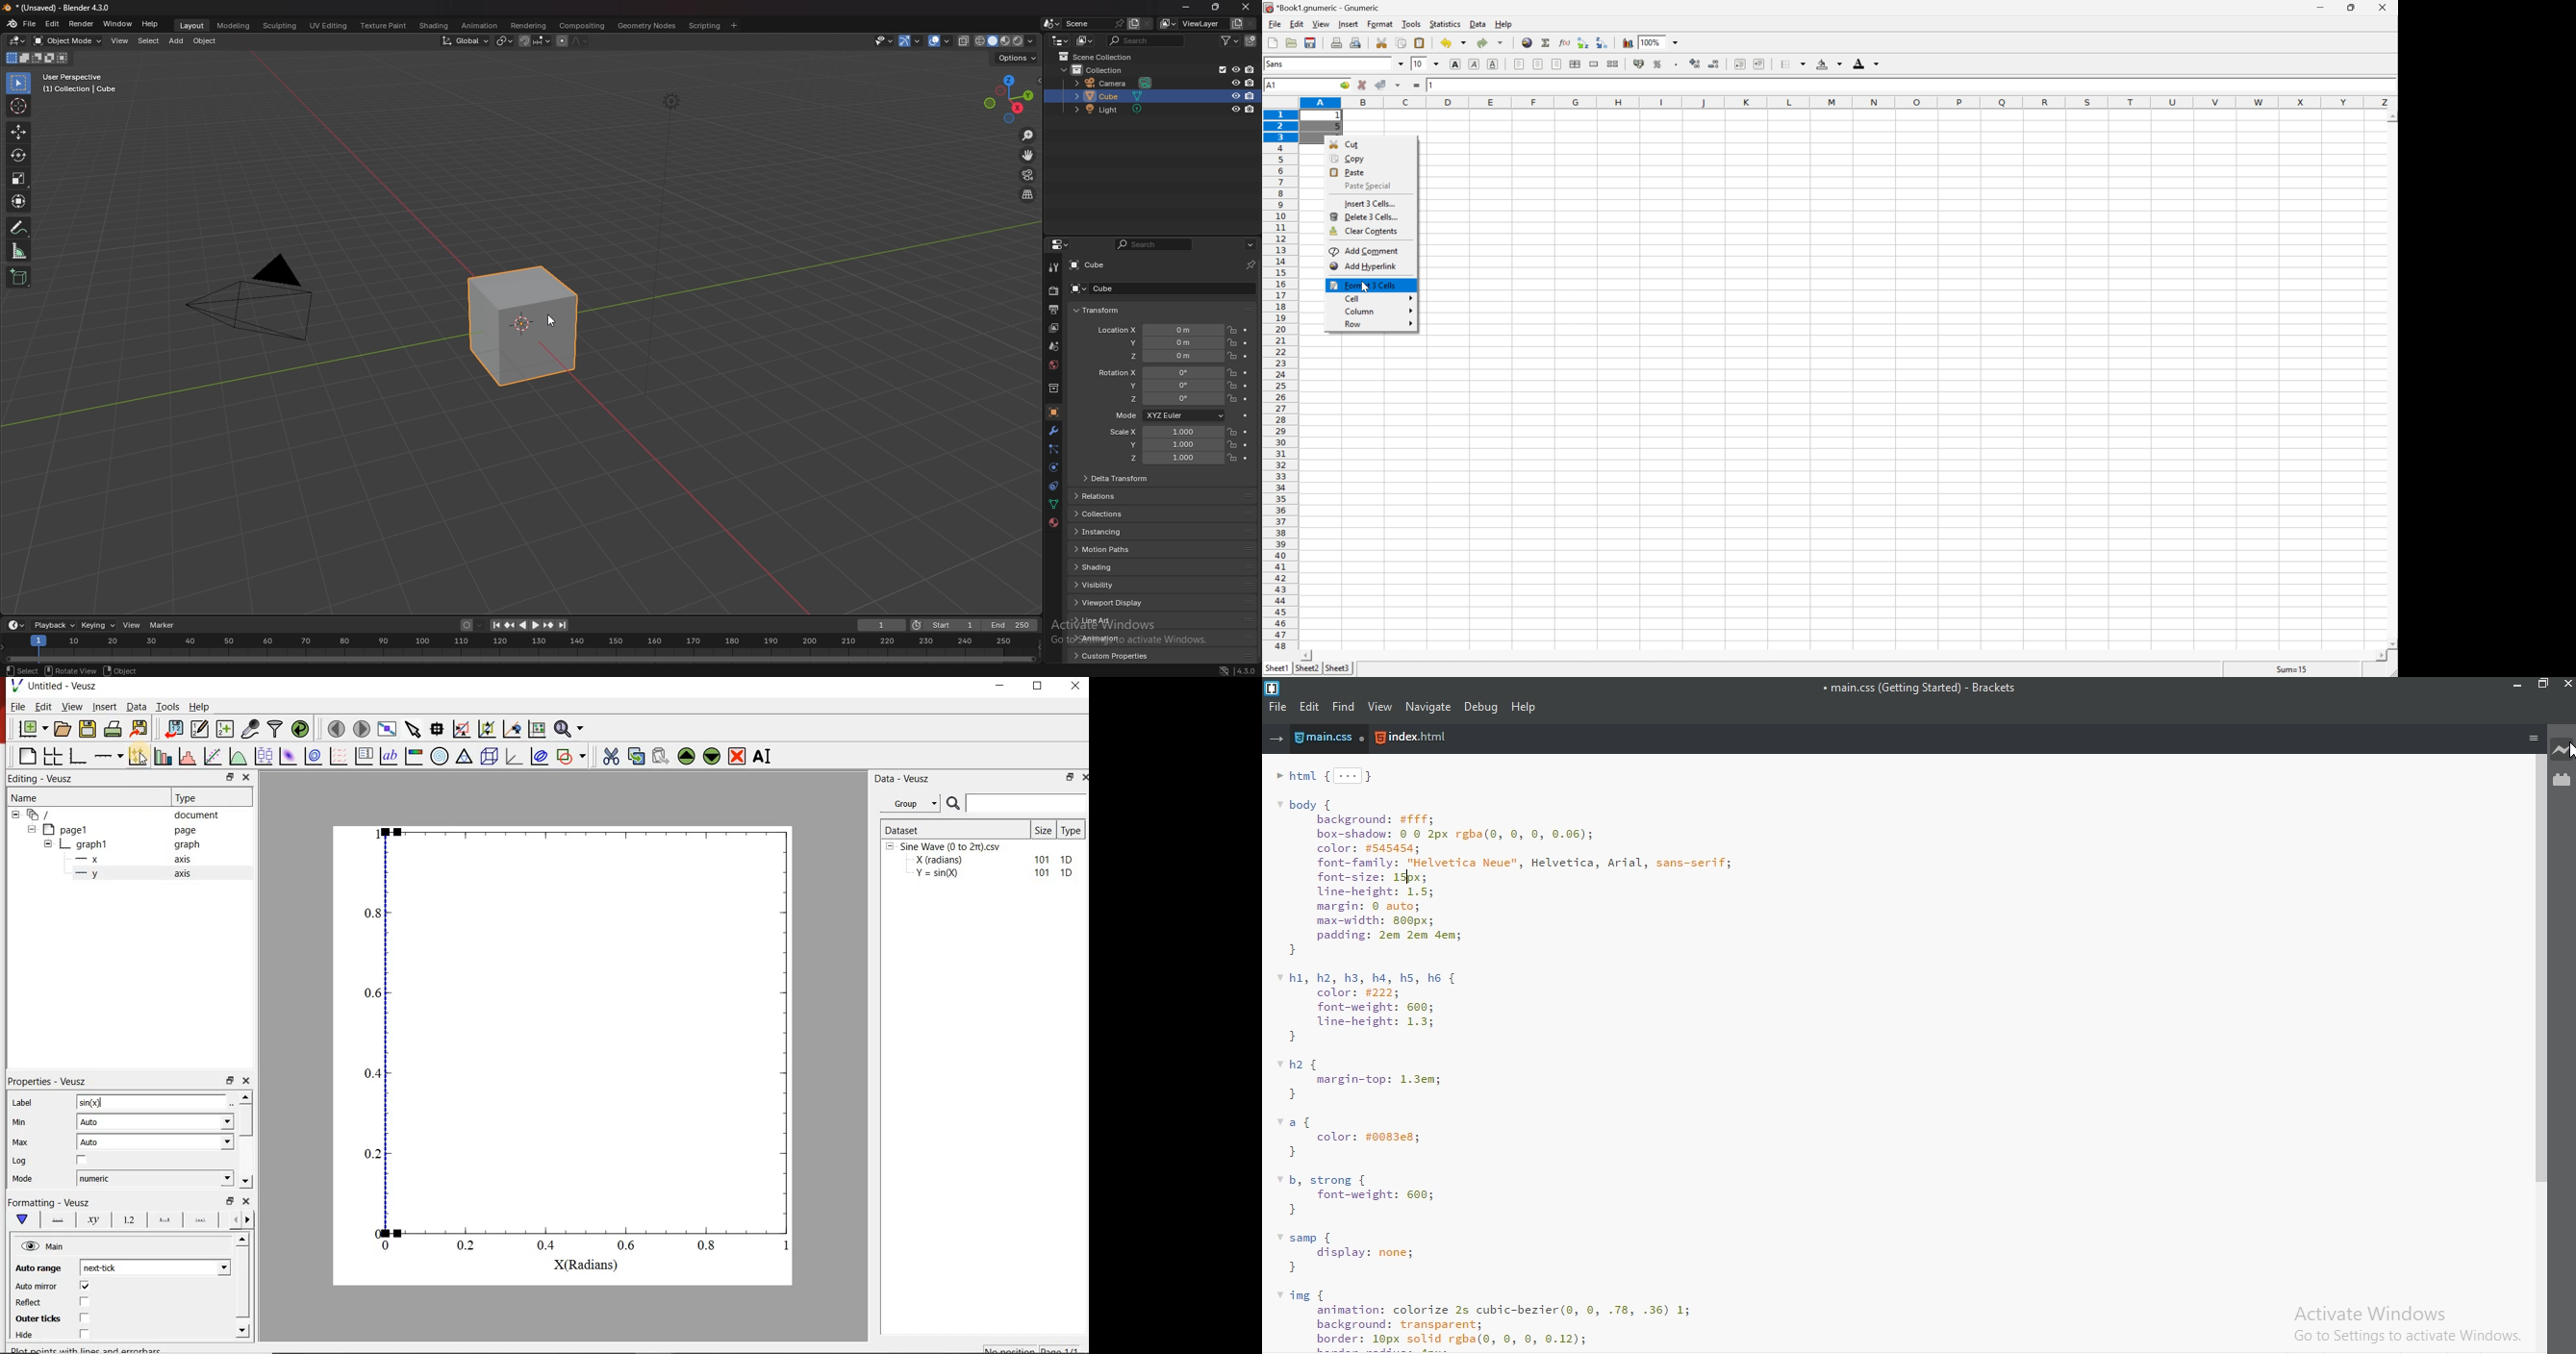 This screenshot has height=1372, width=2576. What do you see at coordinates (1366, 286) in the screenshot?
I see `cursor` at bounding box center [1366, 286].